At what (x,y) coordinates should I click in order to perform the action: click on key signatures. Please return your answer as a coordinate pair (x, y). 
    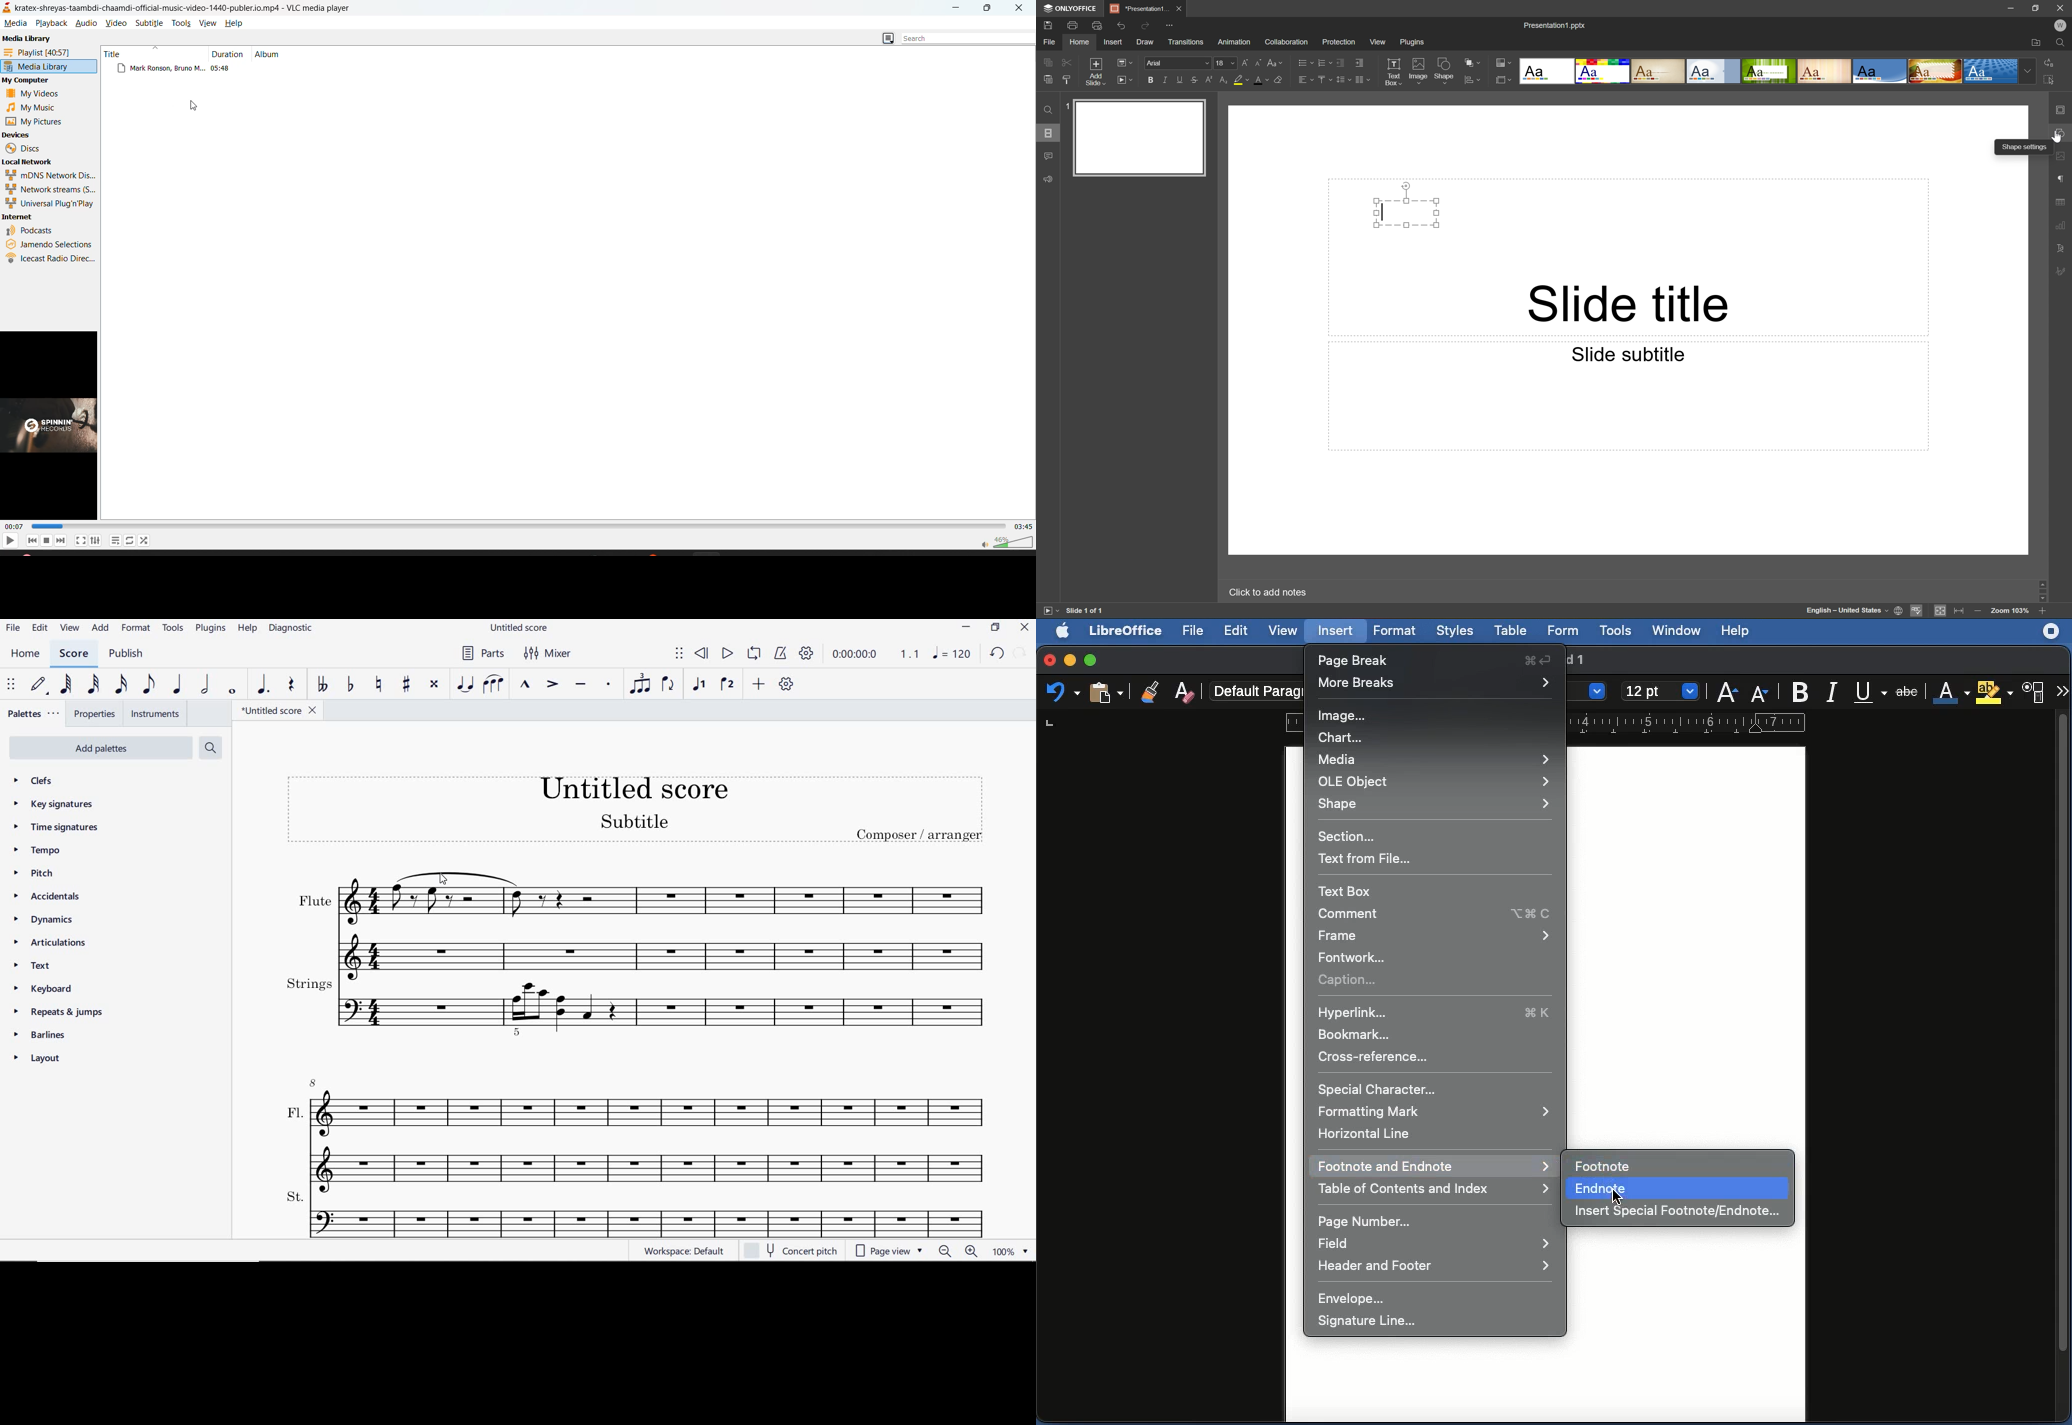
    Looking at the image, I should click on (54, 805).